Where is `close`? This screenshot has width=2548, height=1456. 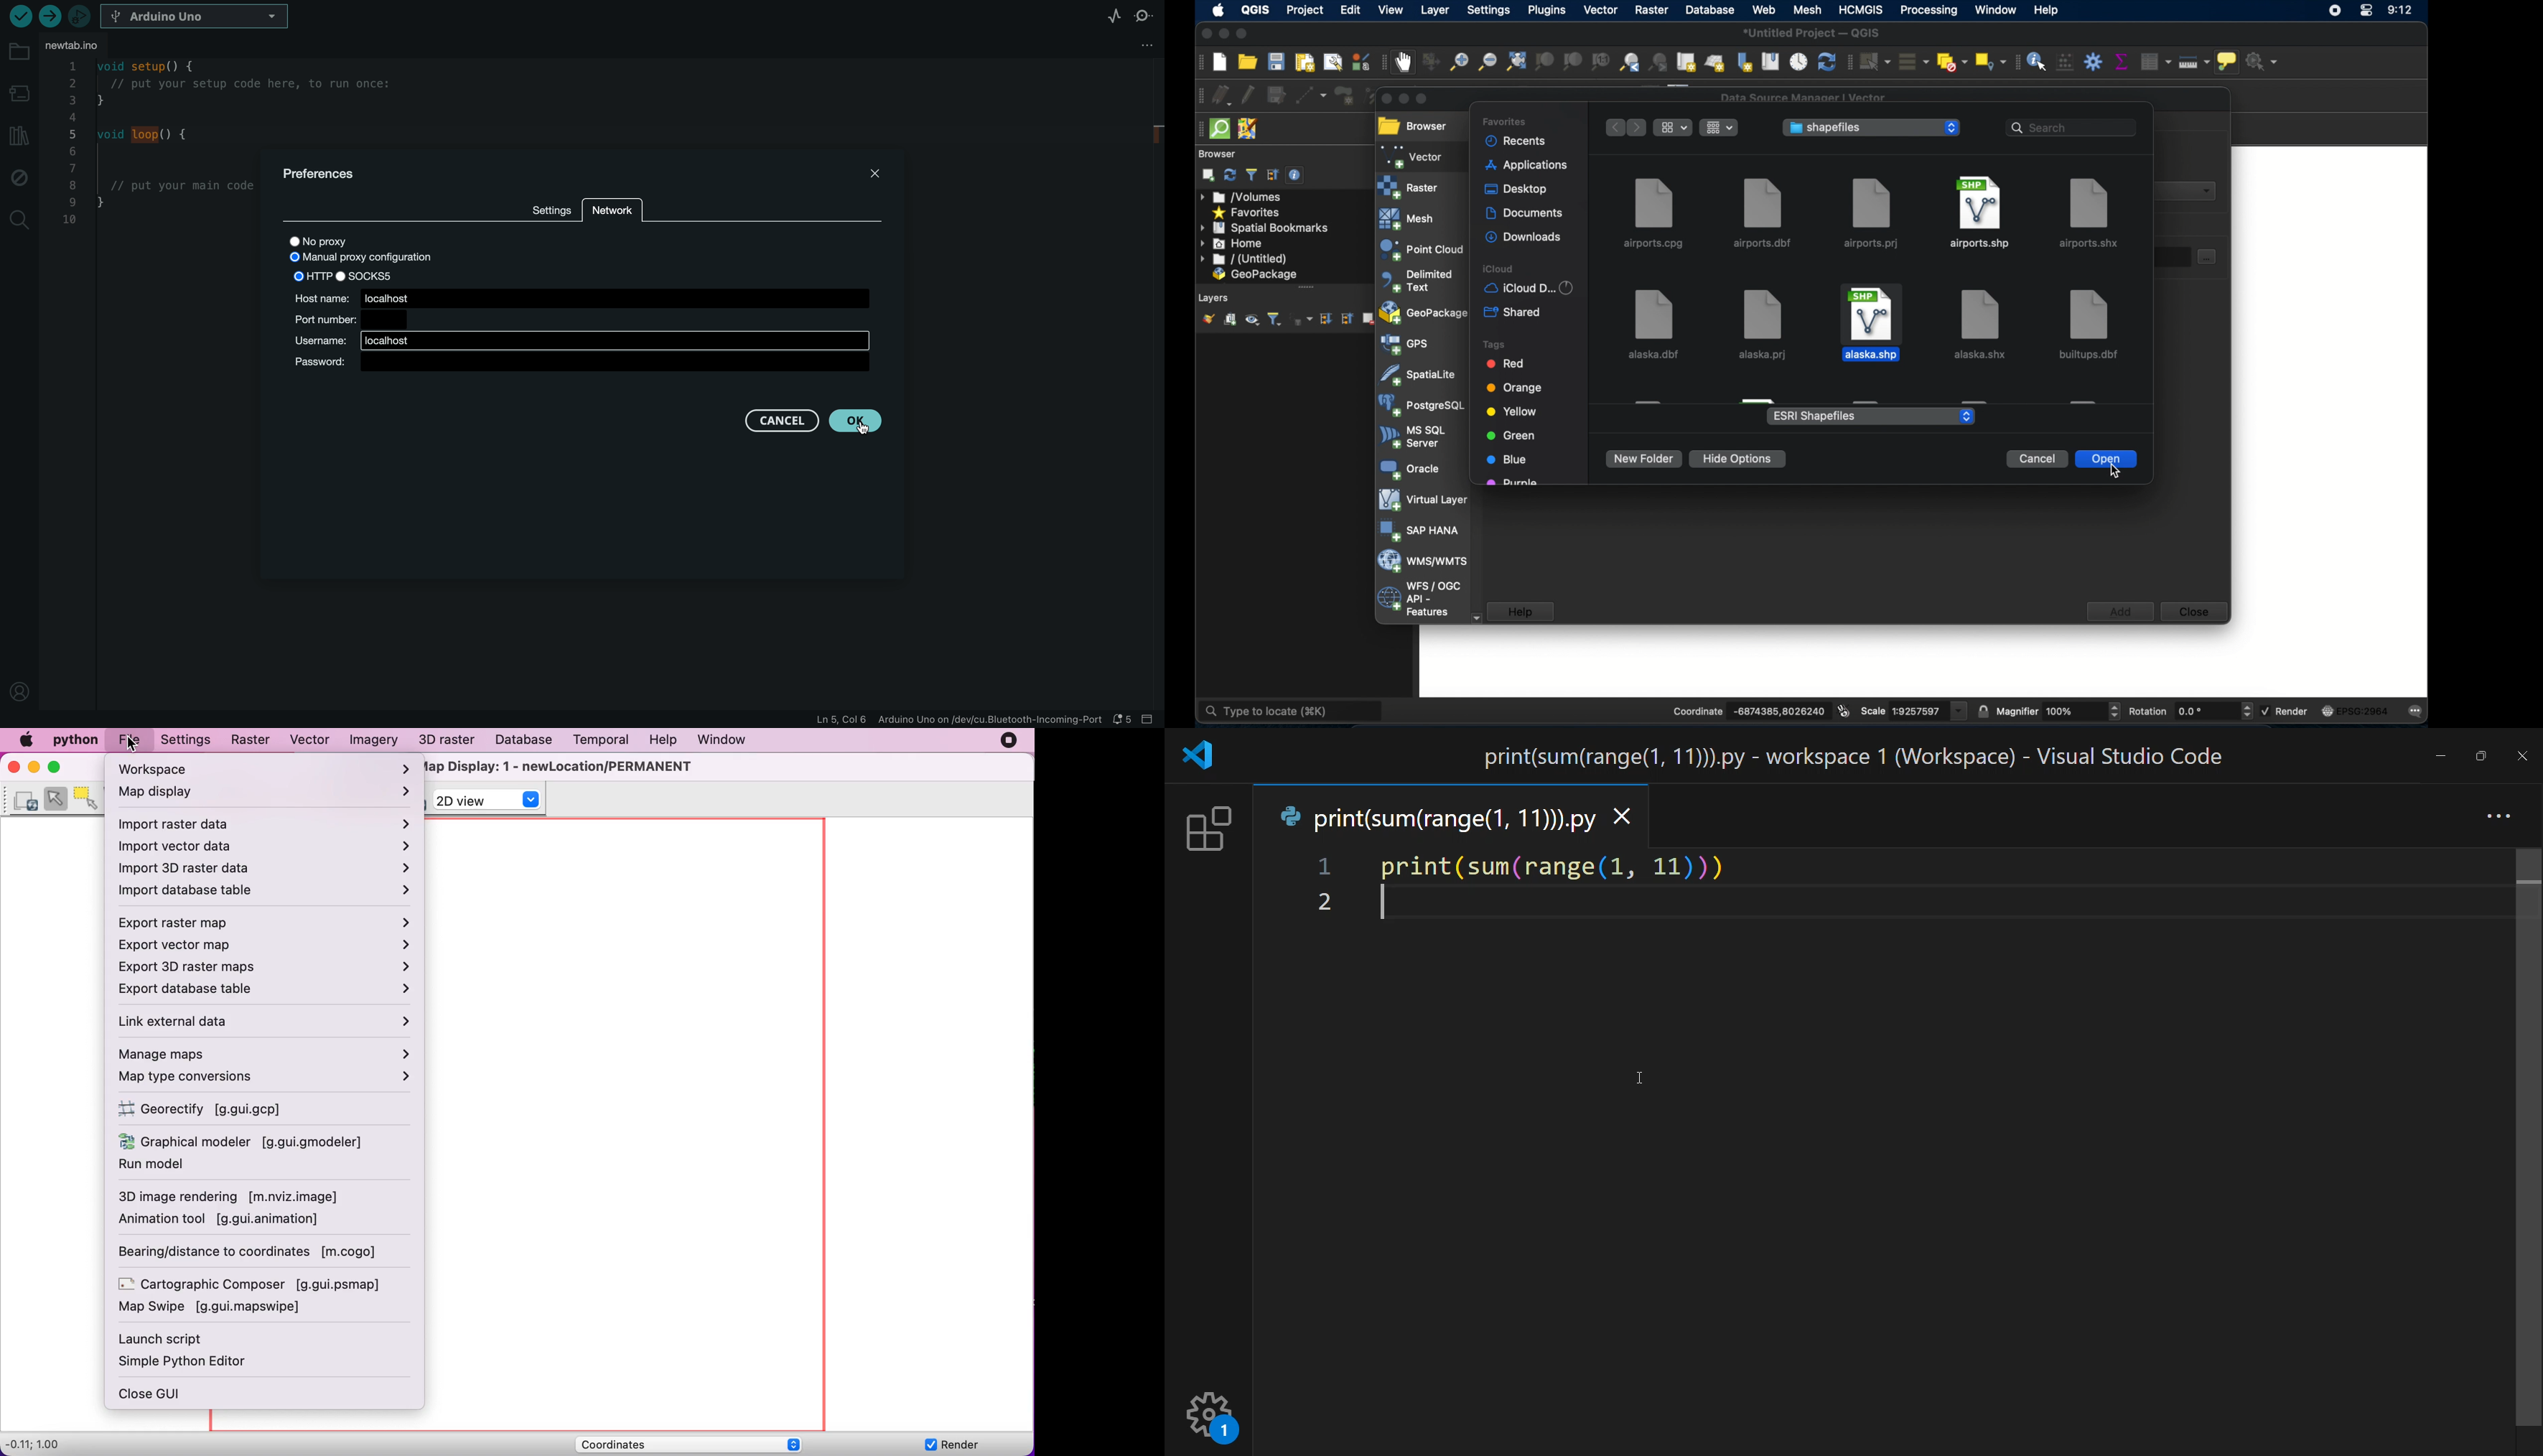 close is located at coordinates (1384, 98).